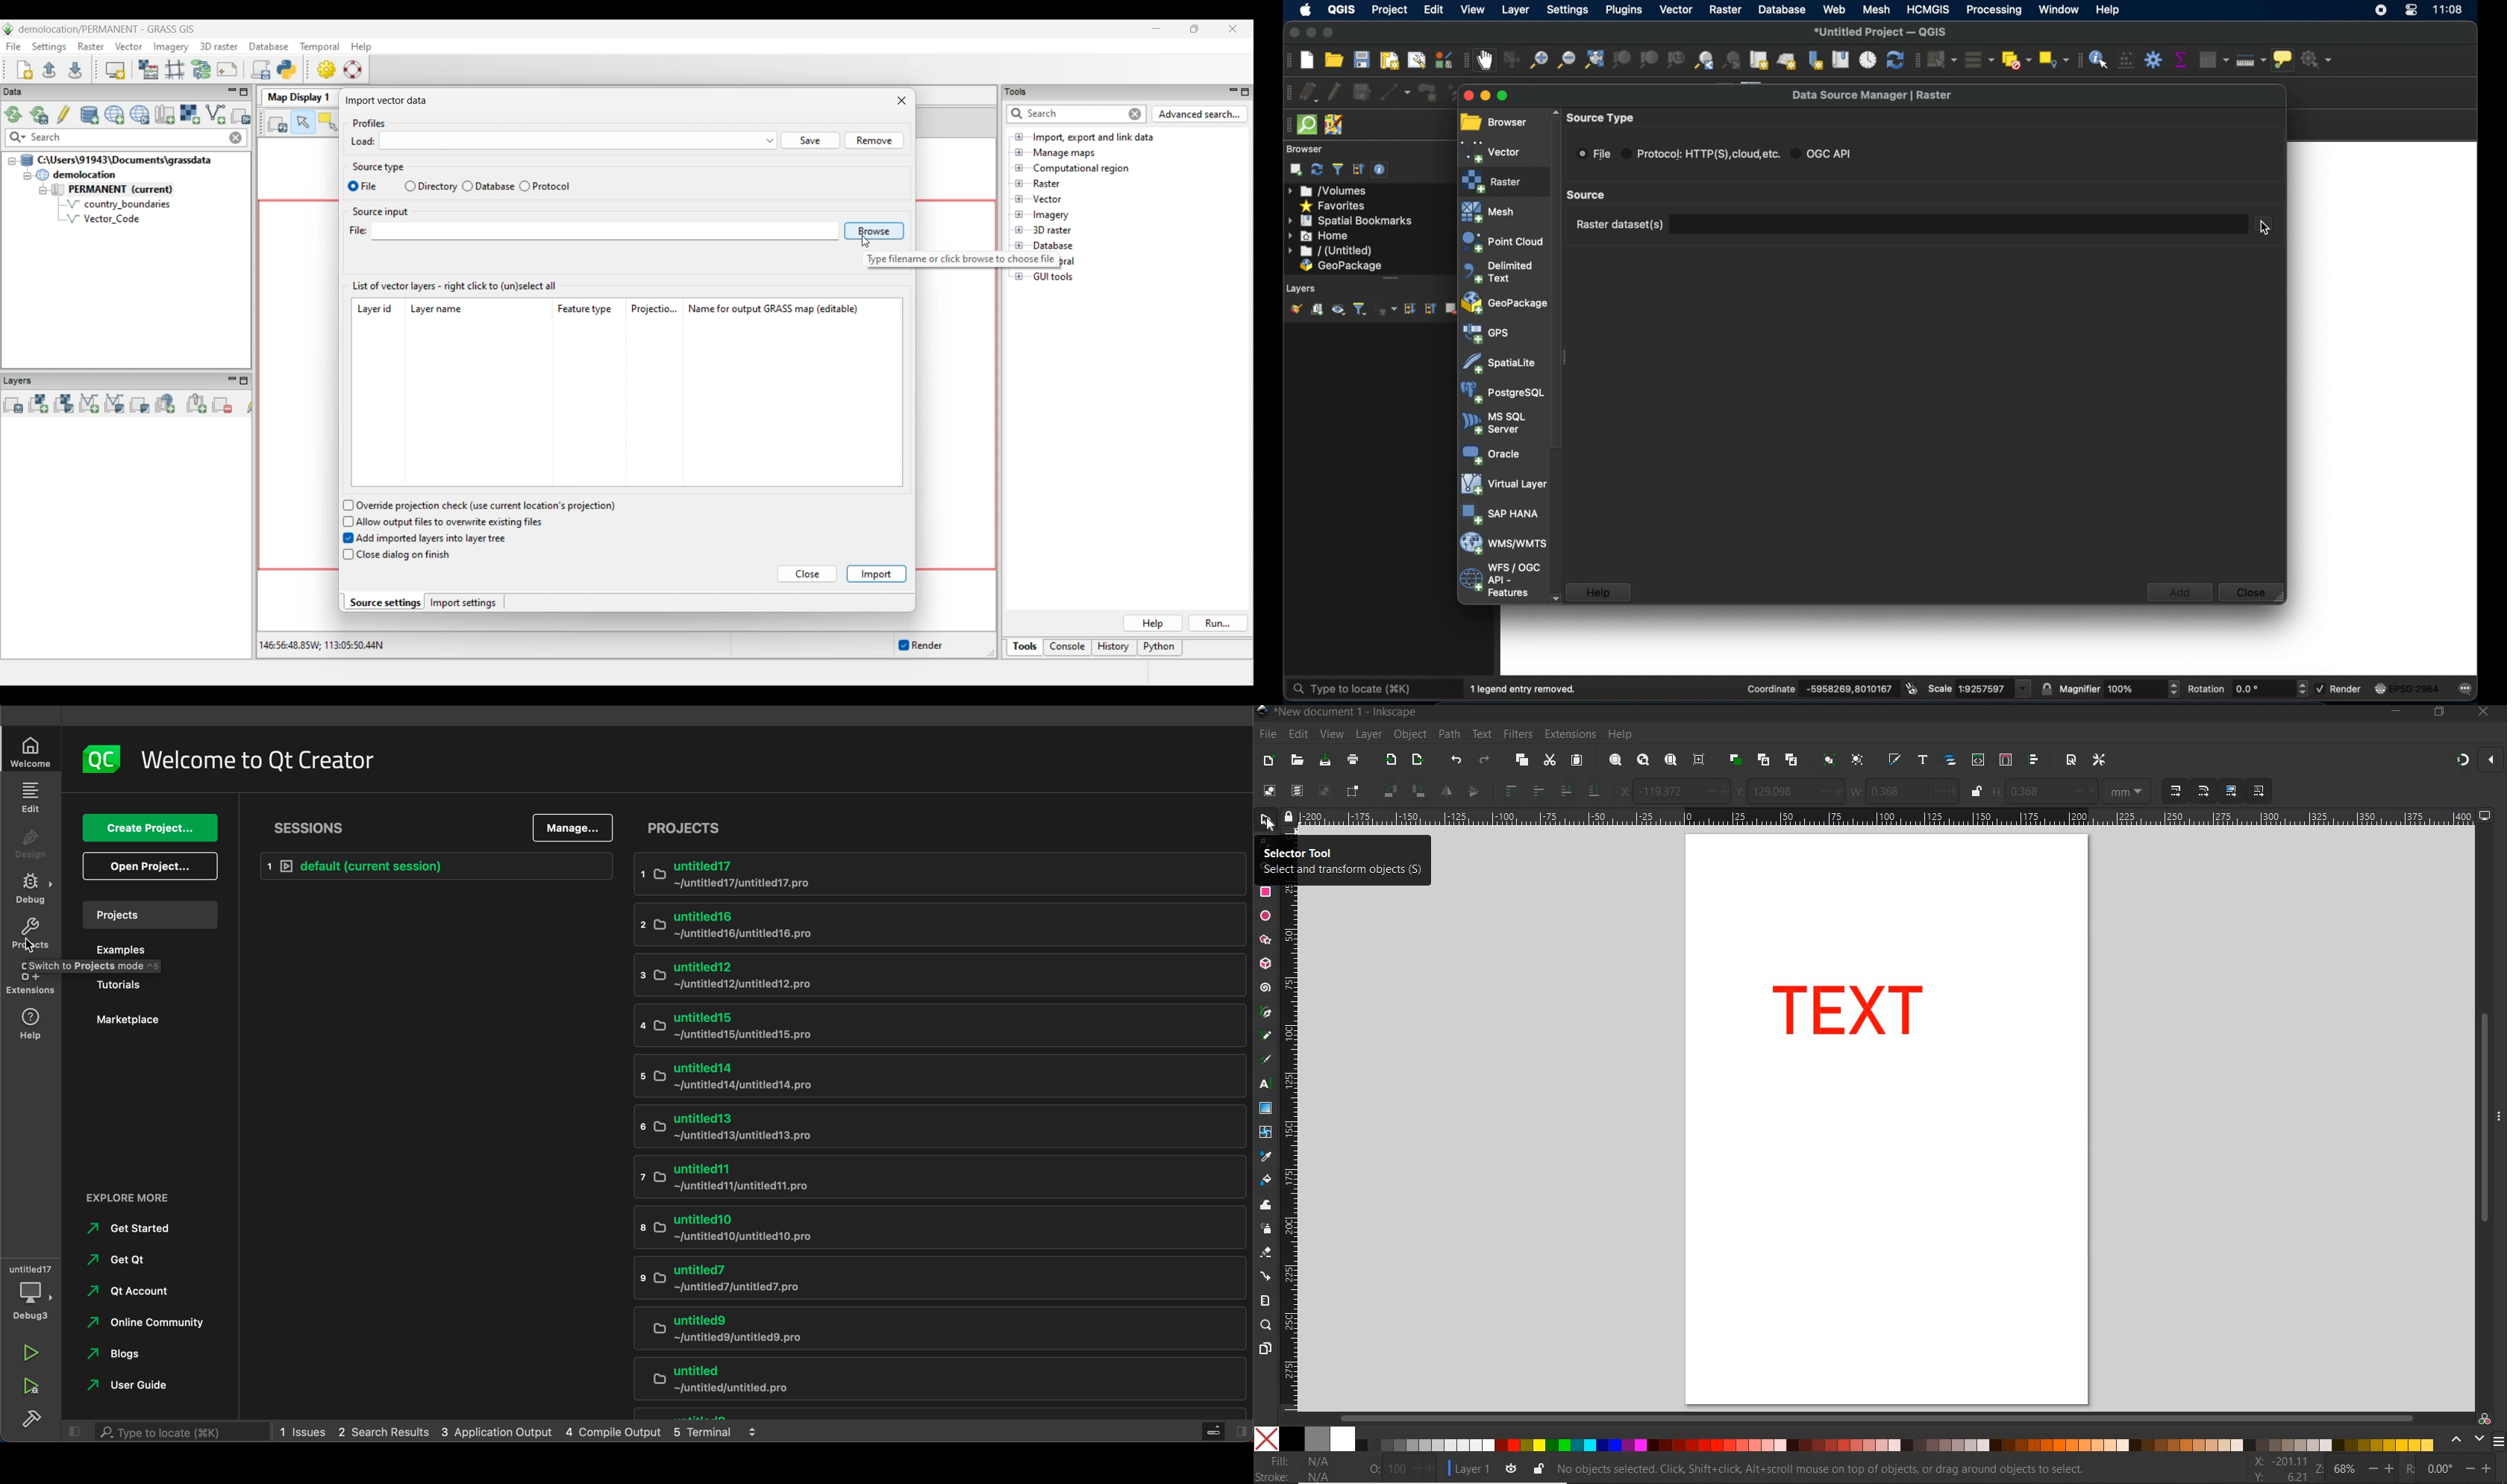  What do you see at coordinates (2077, 60) in the screenshot?
I see `attribute toolbar` at bounding box center [2077, 60].